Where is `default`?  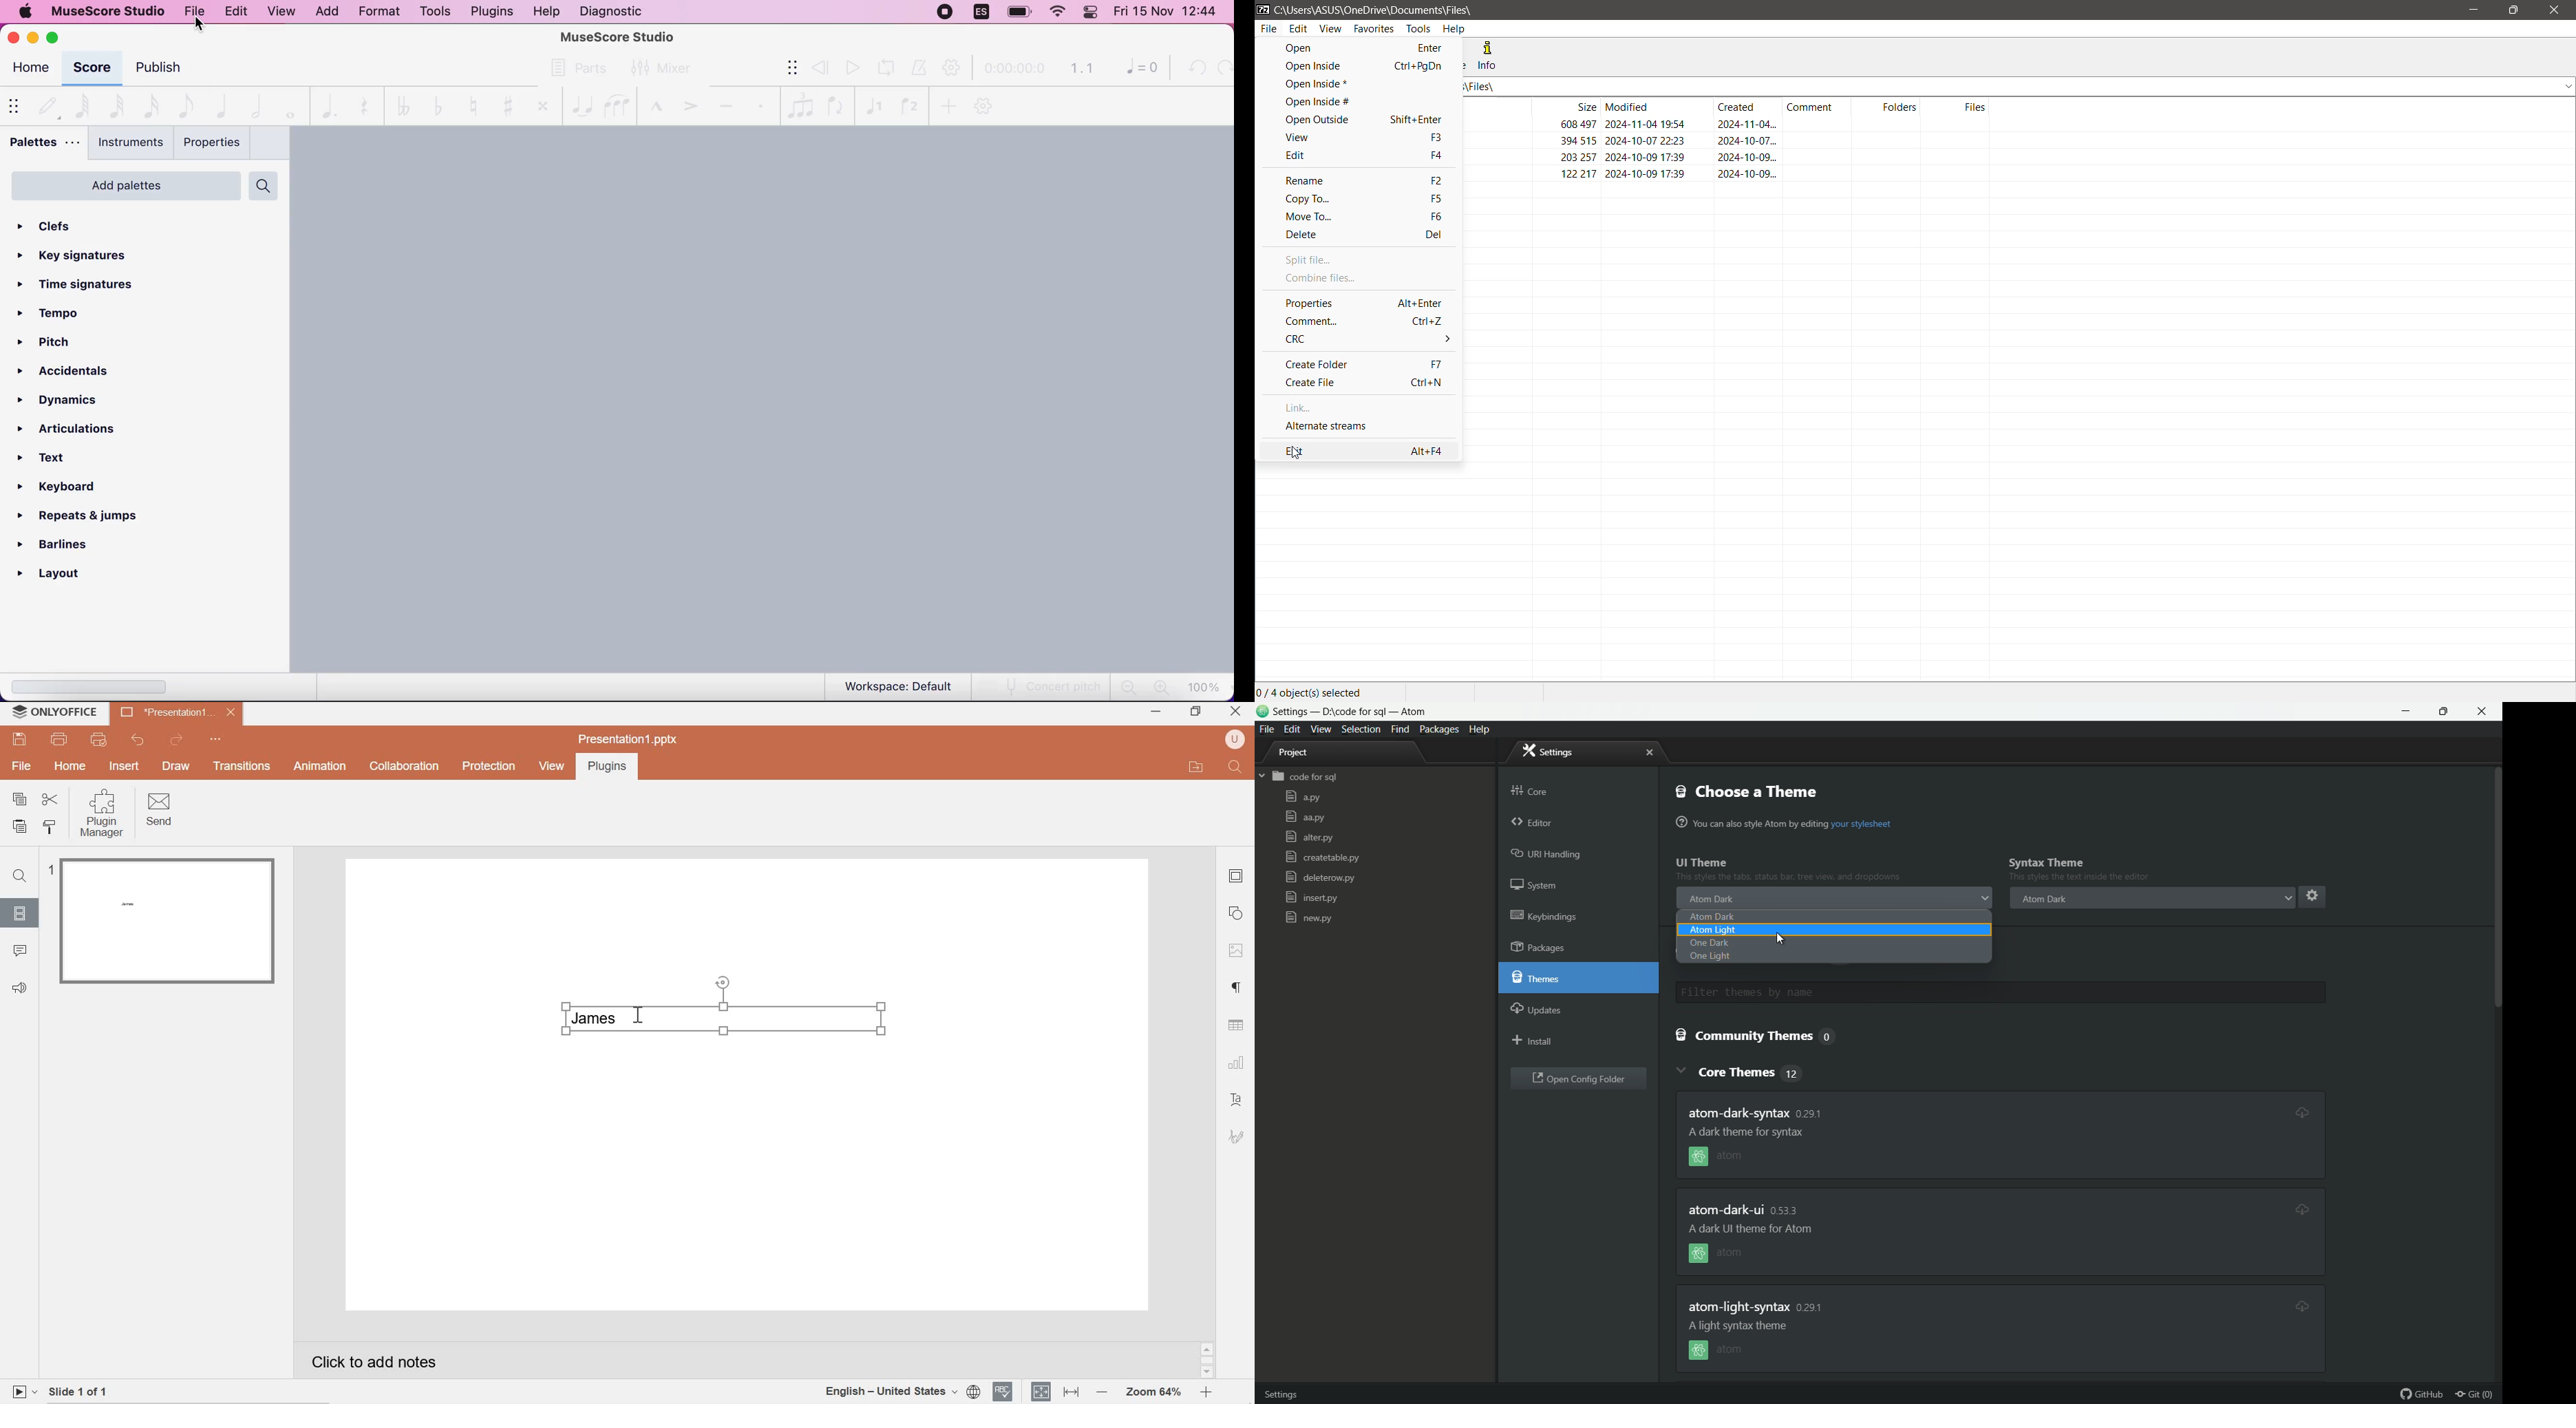 default is located at coordinates (48, 104).